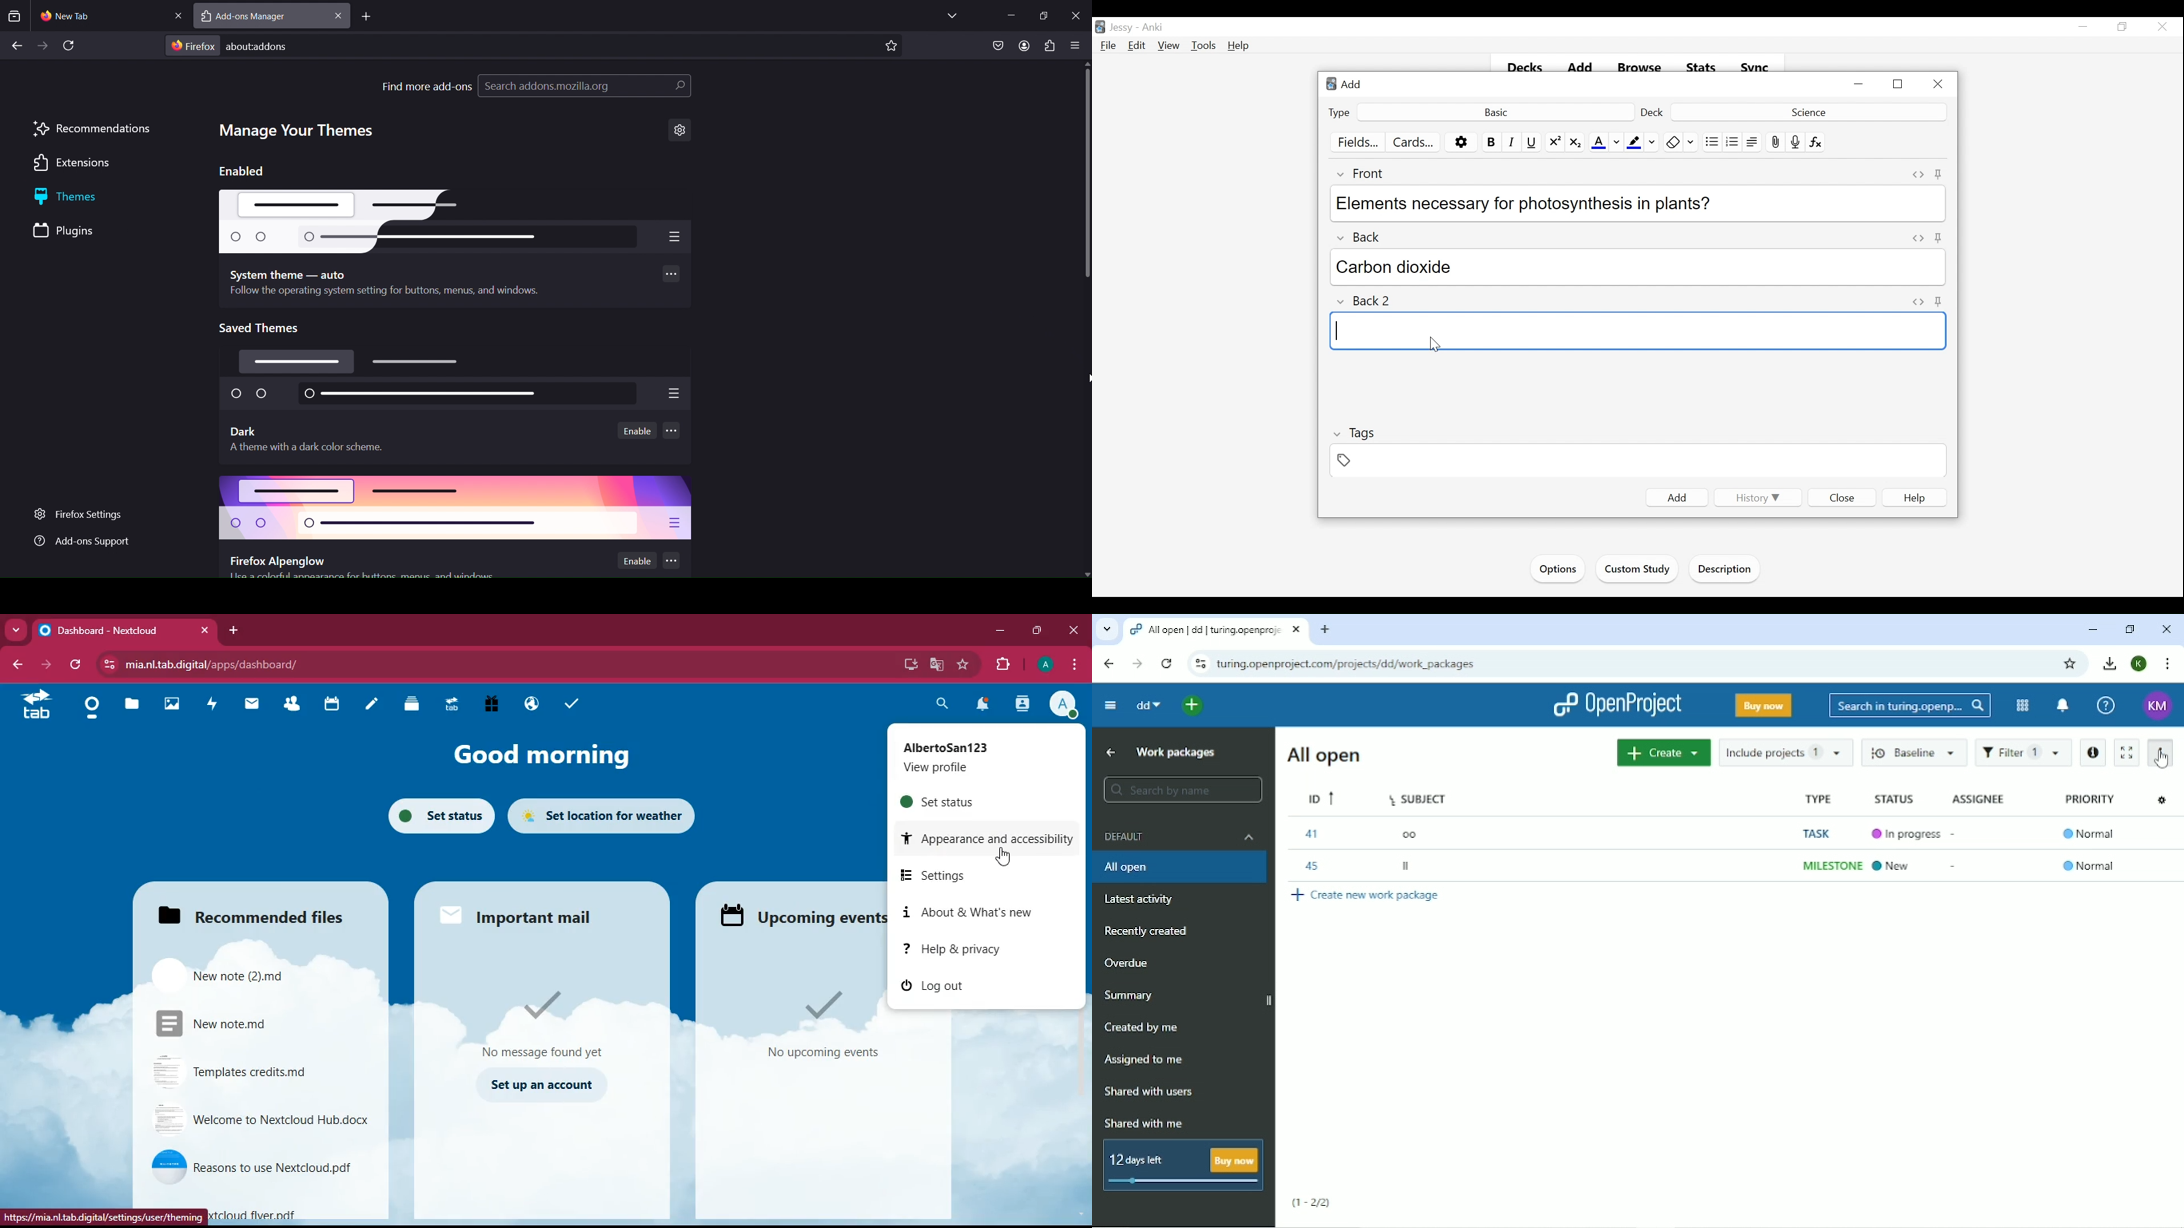  Describe the element at coordinates (1756, 497) in the screenshot. I see `History` at that location.